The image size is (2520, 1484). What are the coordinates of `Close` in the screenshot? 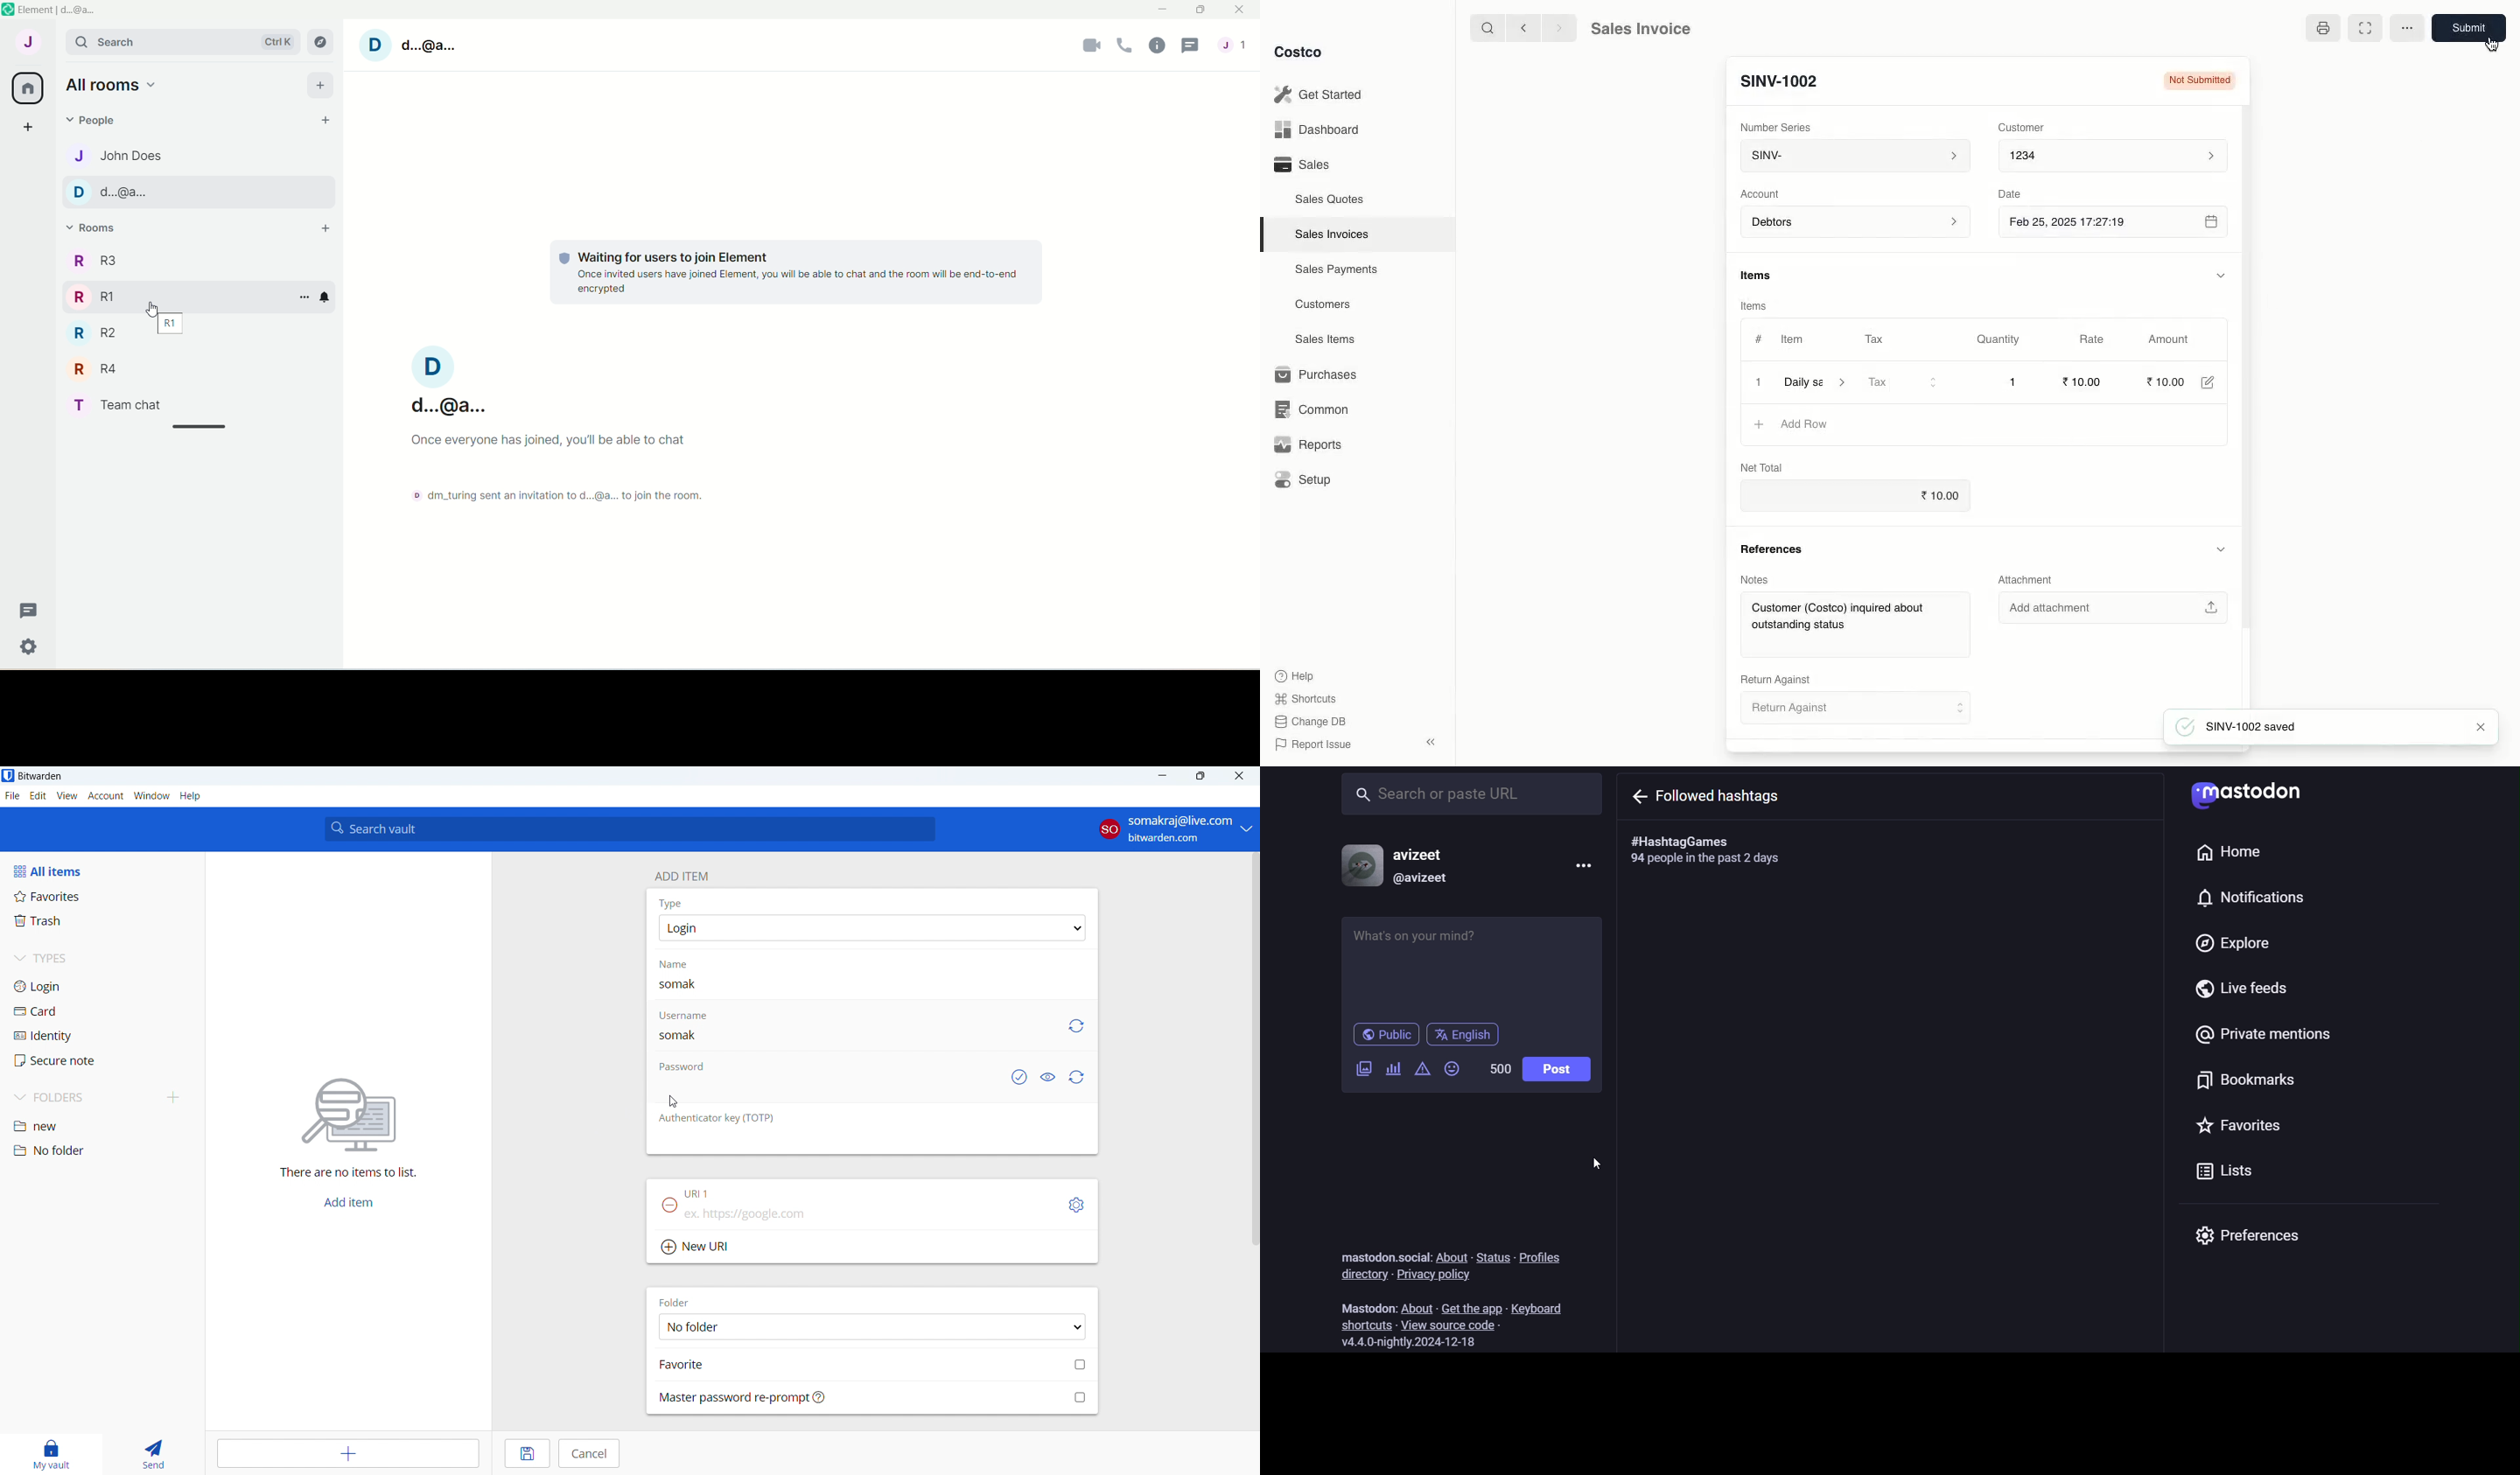 It's located at (2482, 728).